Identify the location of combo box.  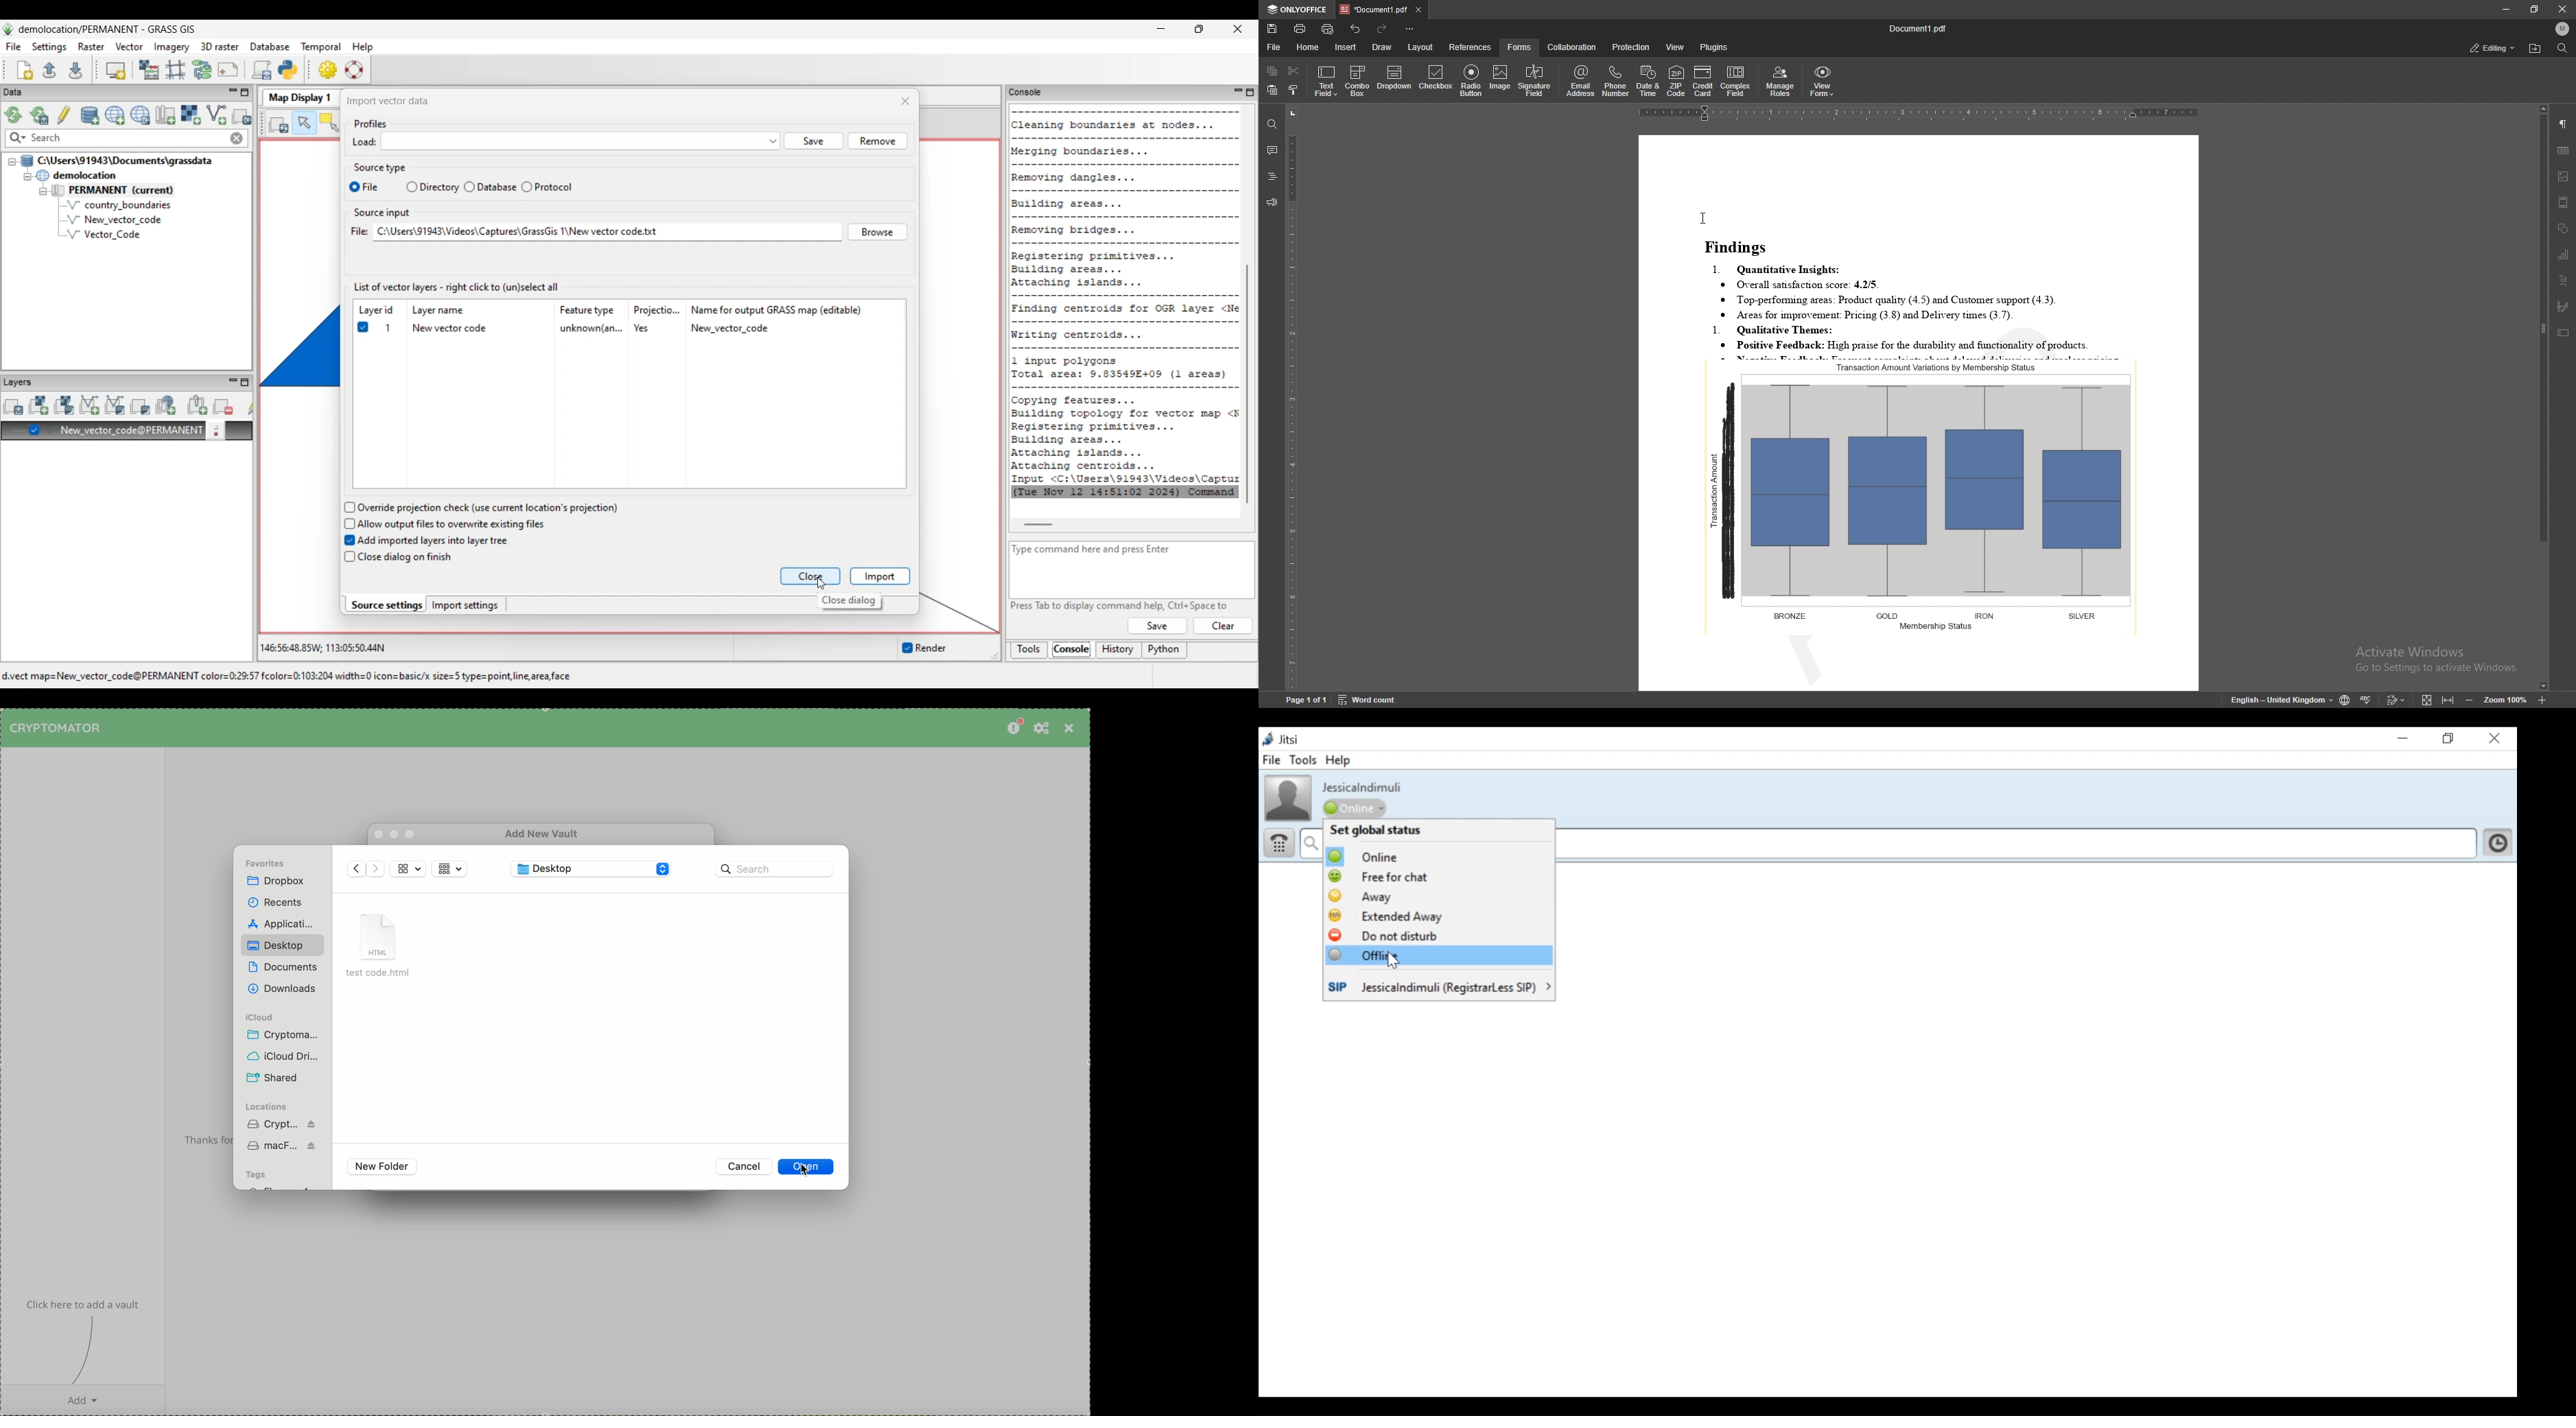
(1359, 80).